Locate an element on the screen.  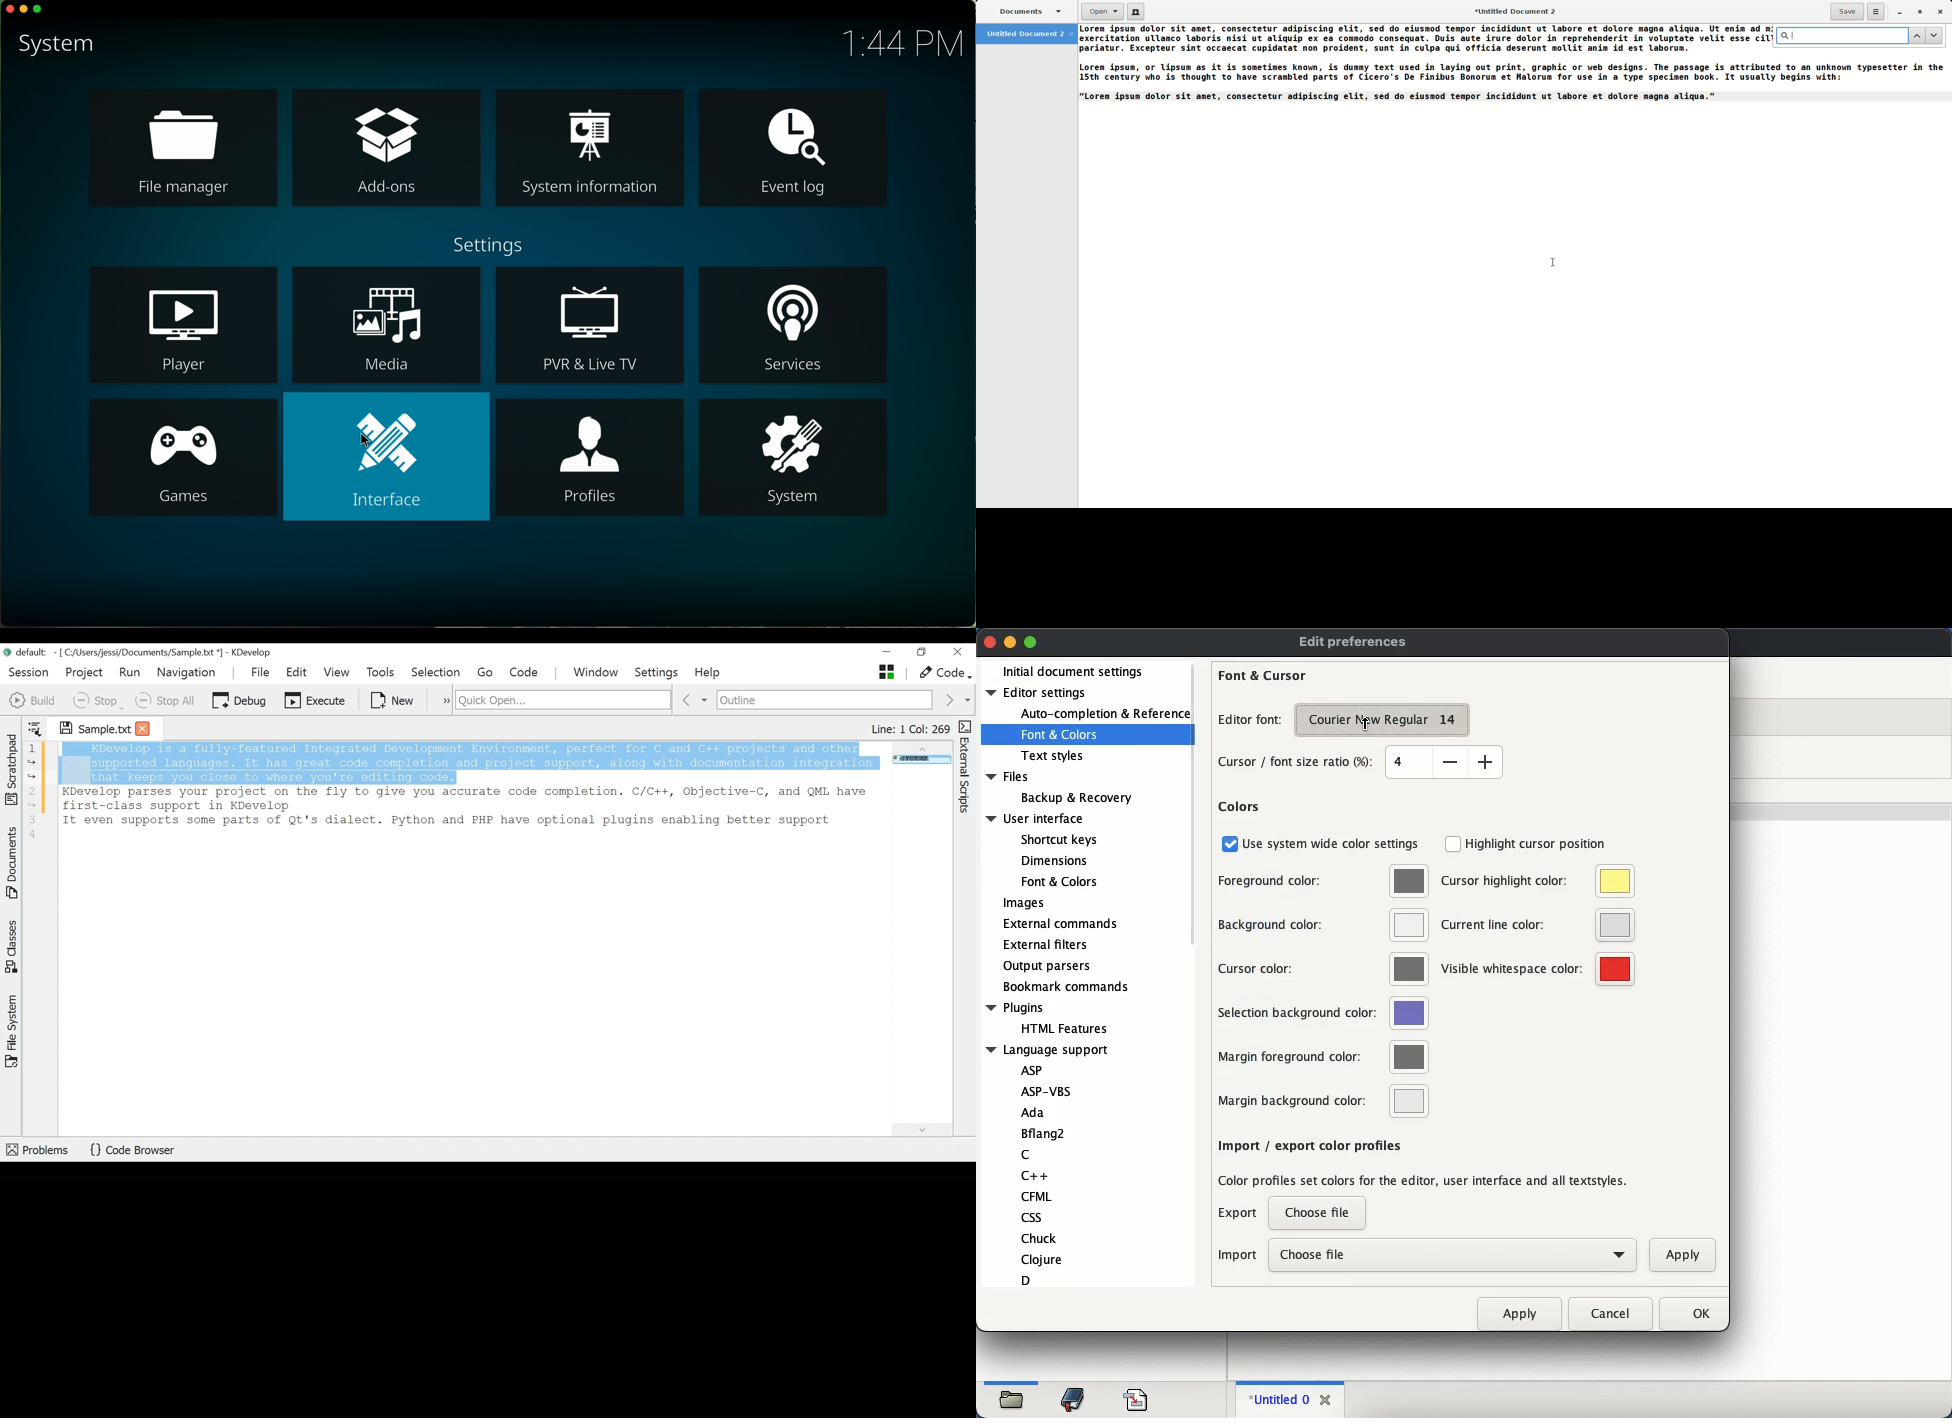
HTML features is located at coordinates (1067, 1029).